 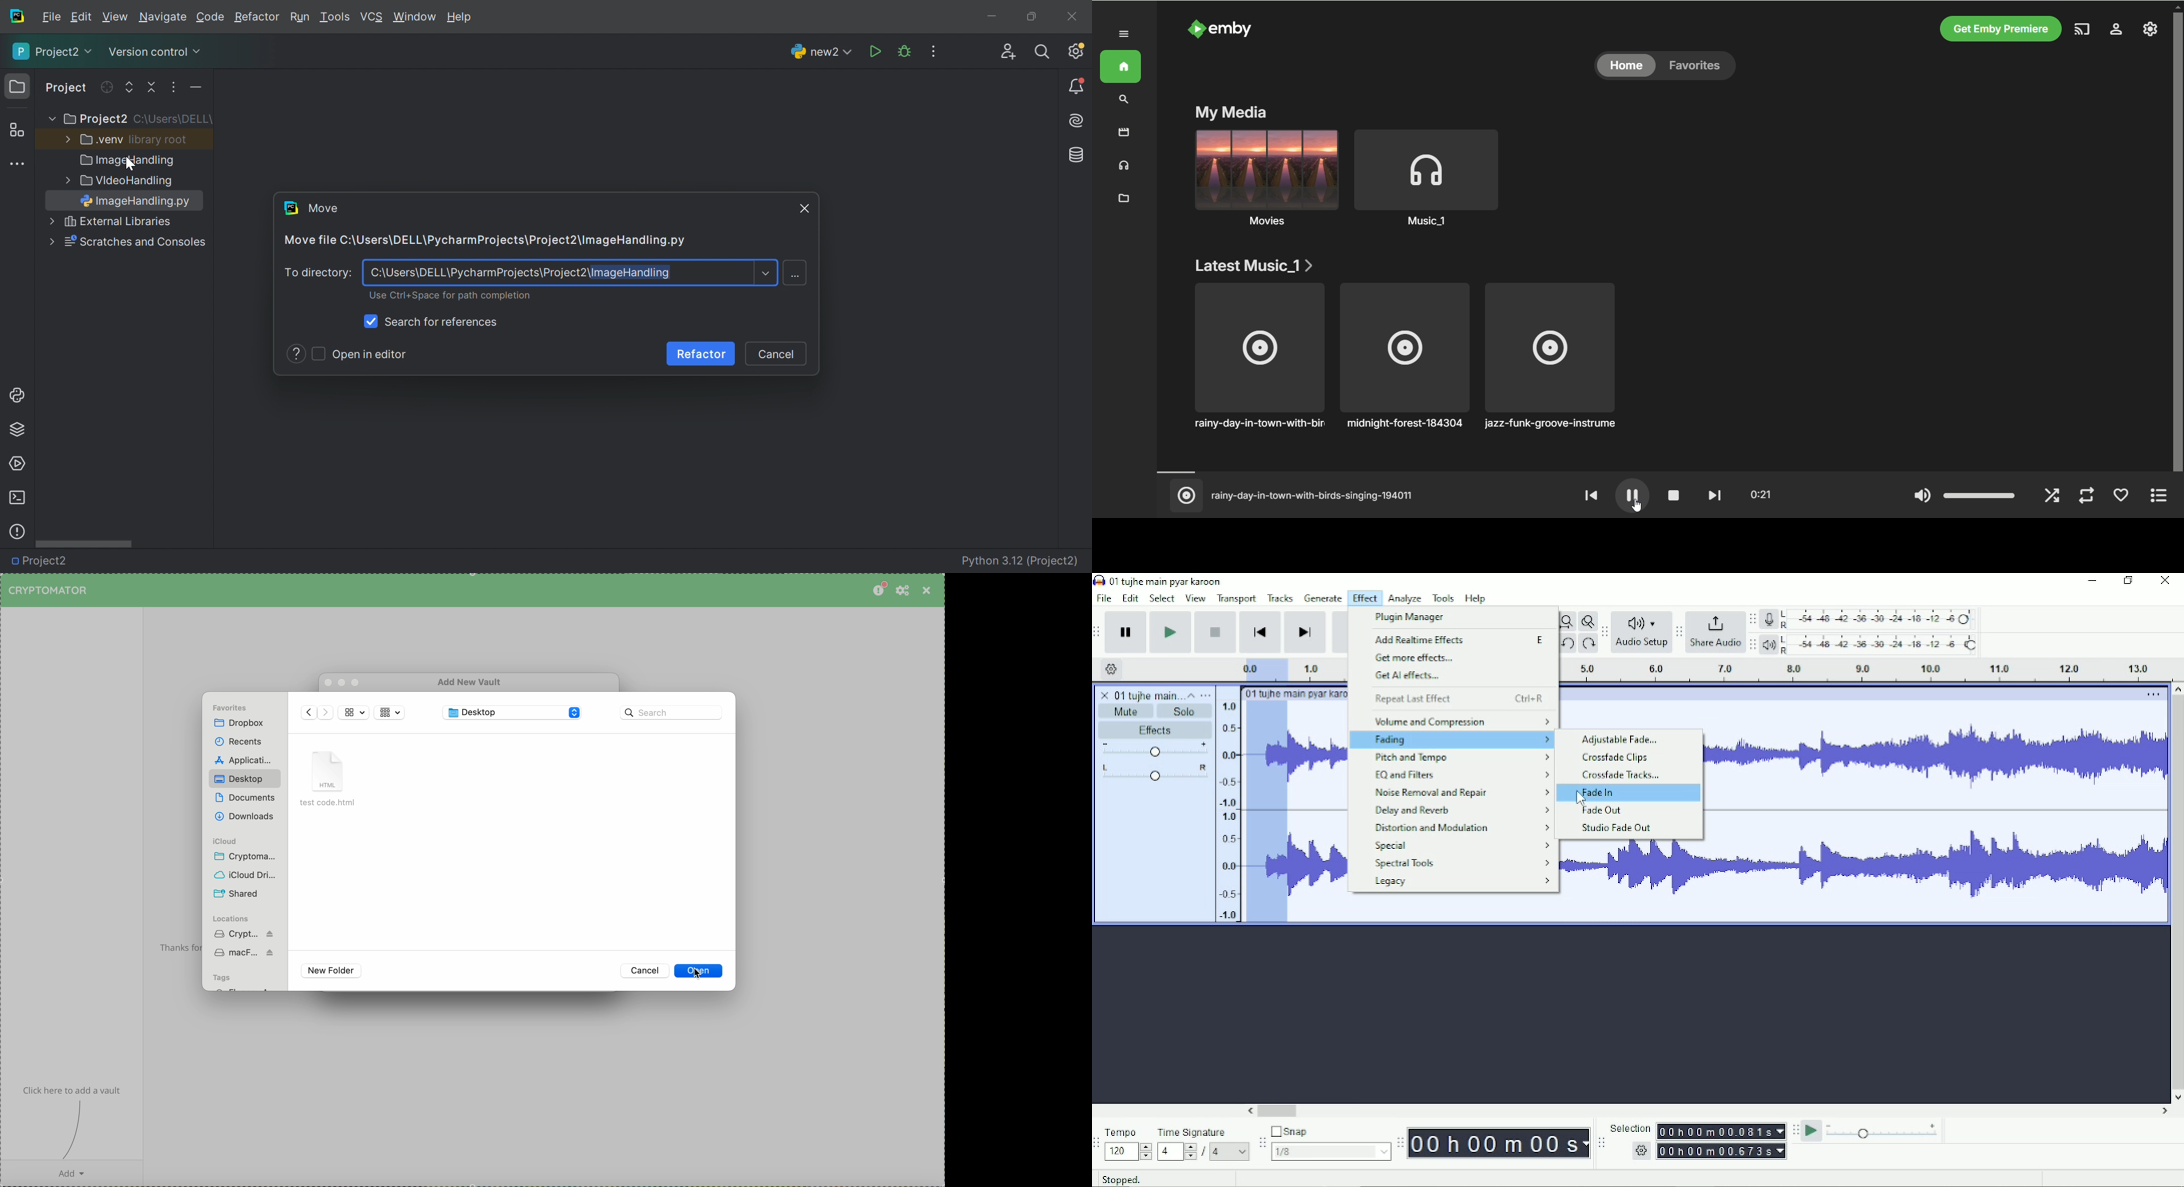 What do you see at coordinates (904, 52) in the screenshot?
I see `Debug` at bounding box center [904, 52].